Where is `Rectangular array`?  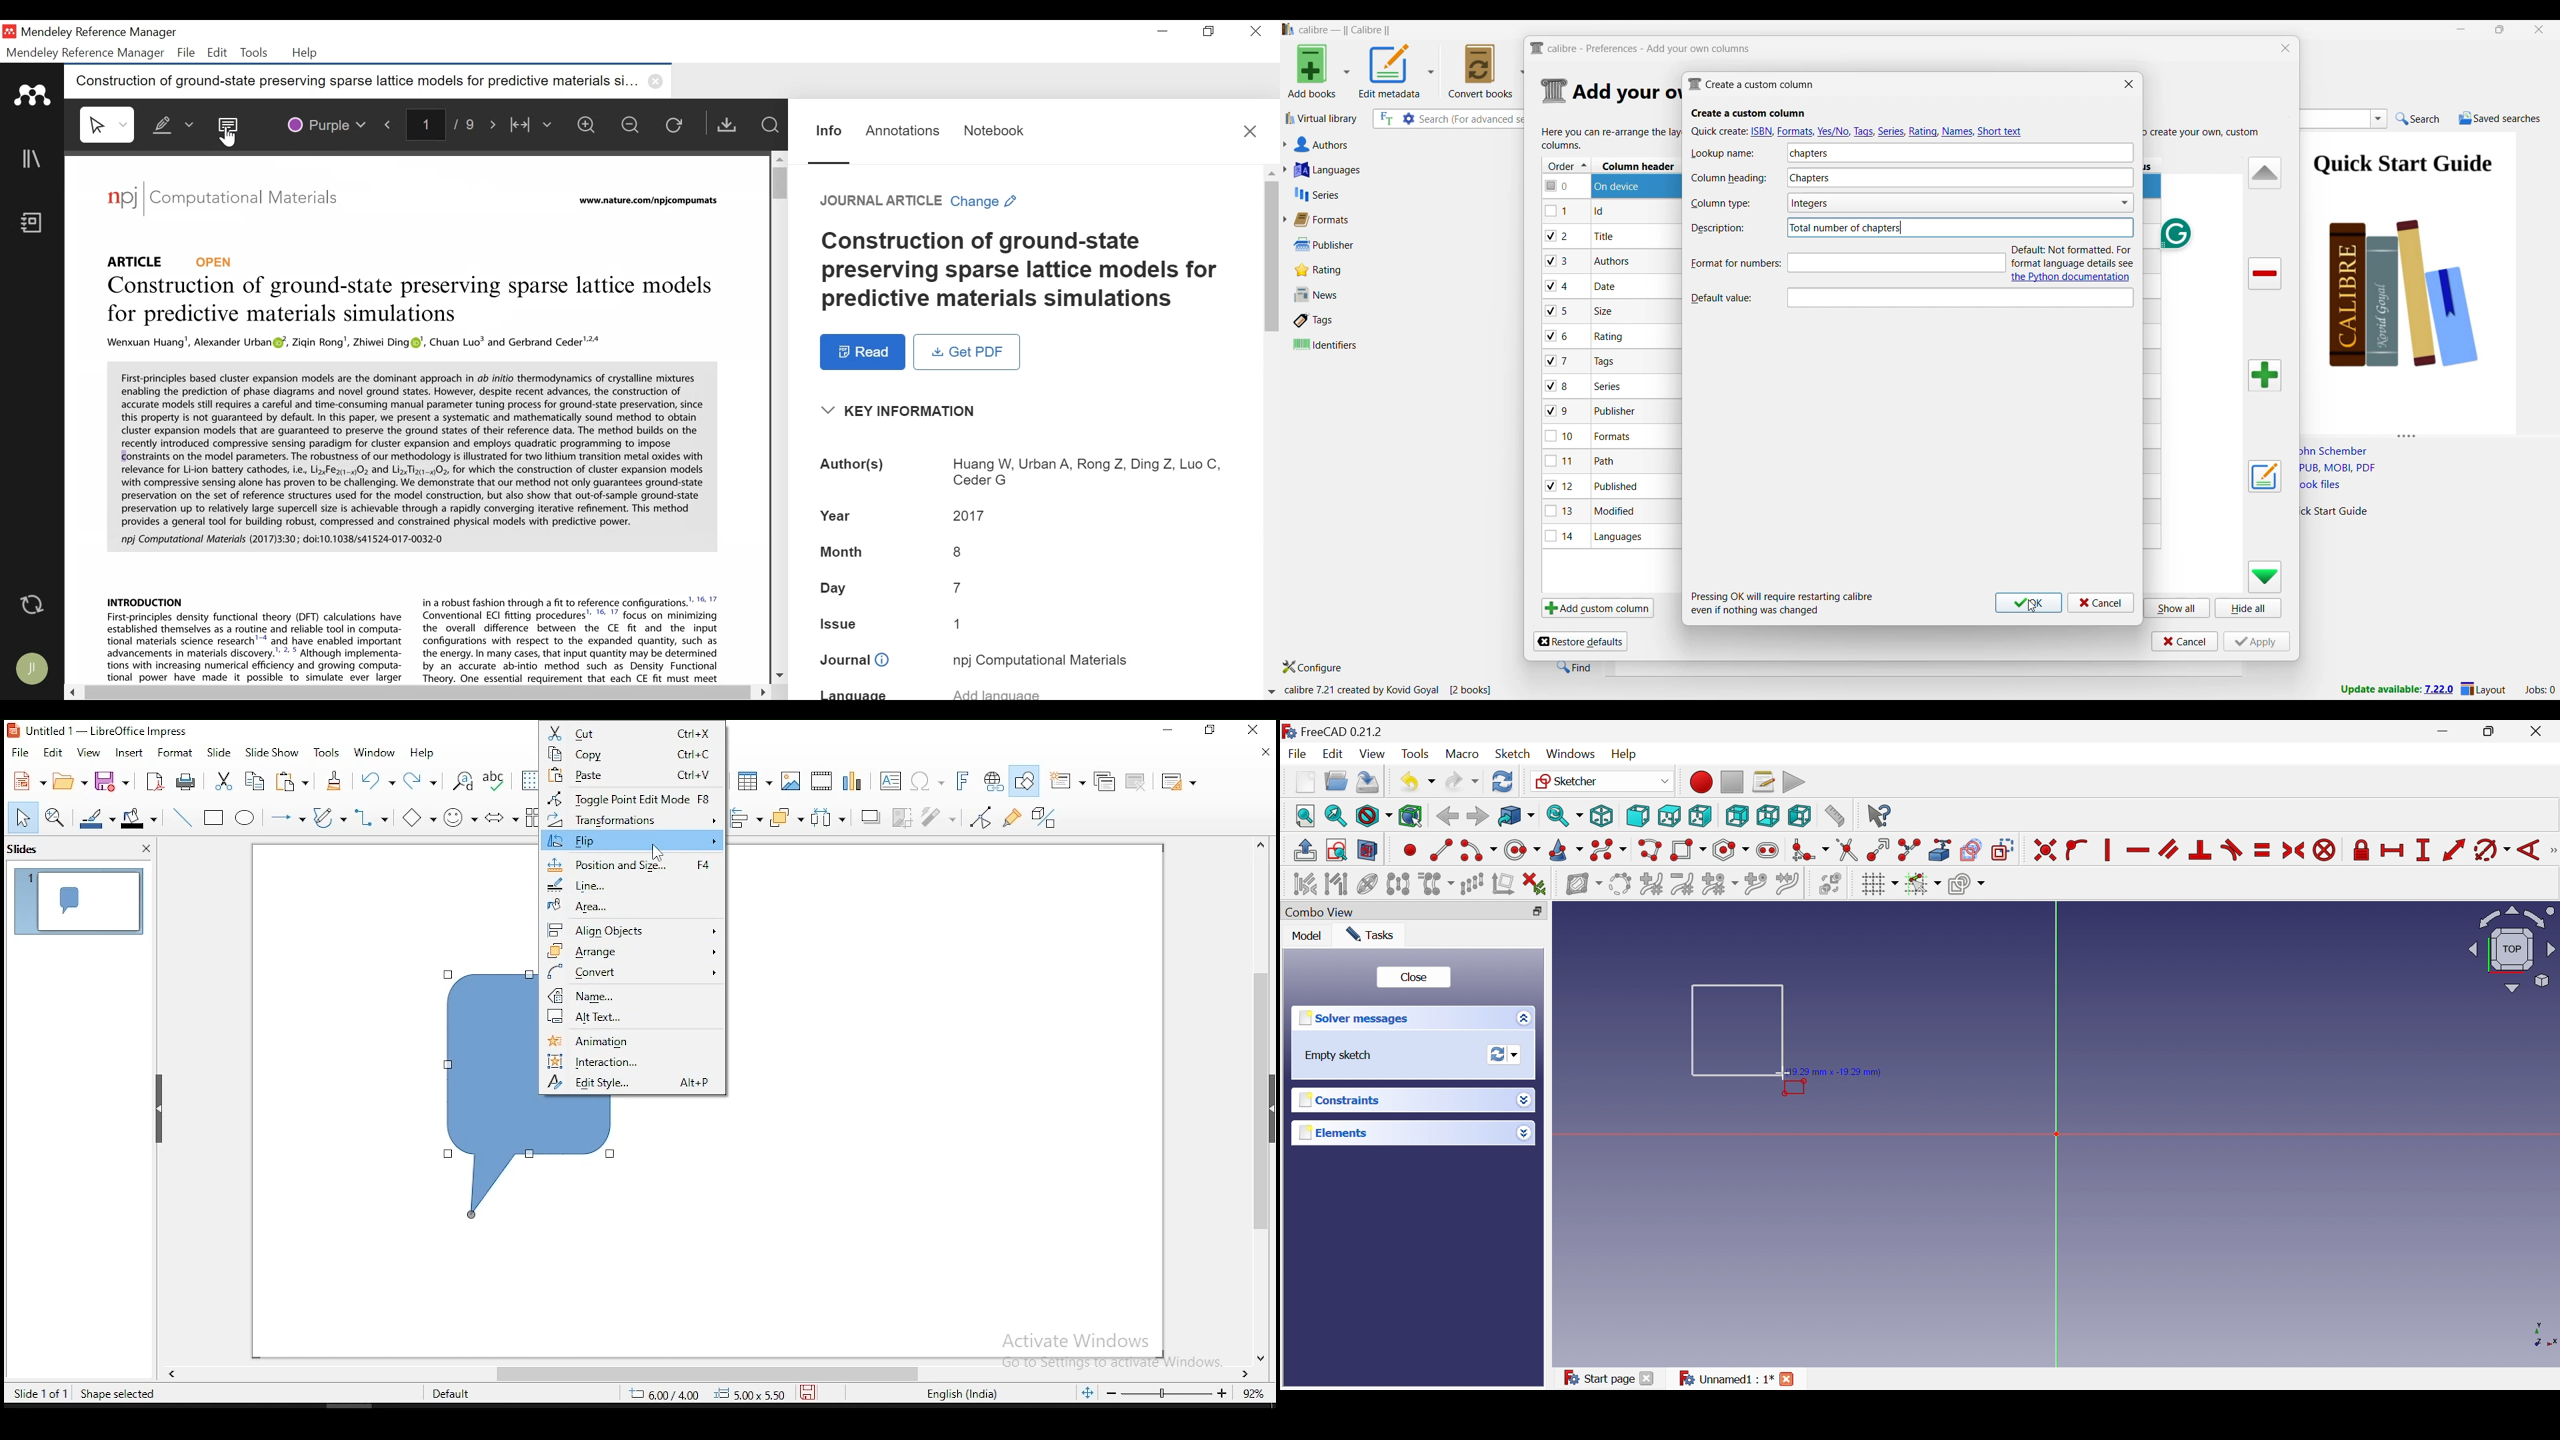
Rectangular array is located at coordinates (1472, 884).